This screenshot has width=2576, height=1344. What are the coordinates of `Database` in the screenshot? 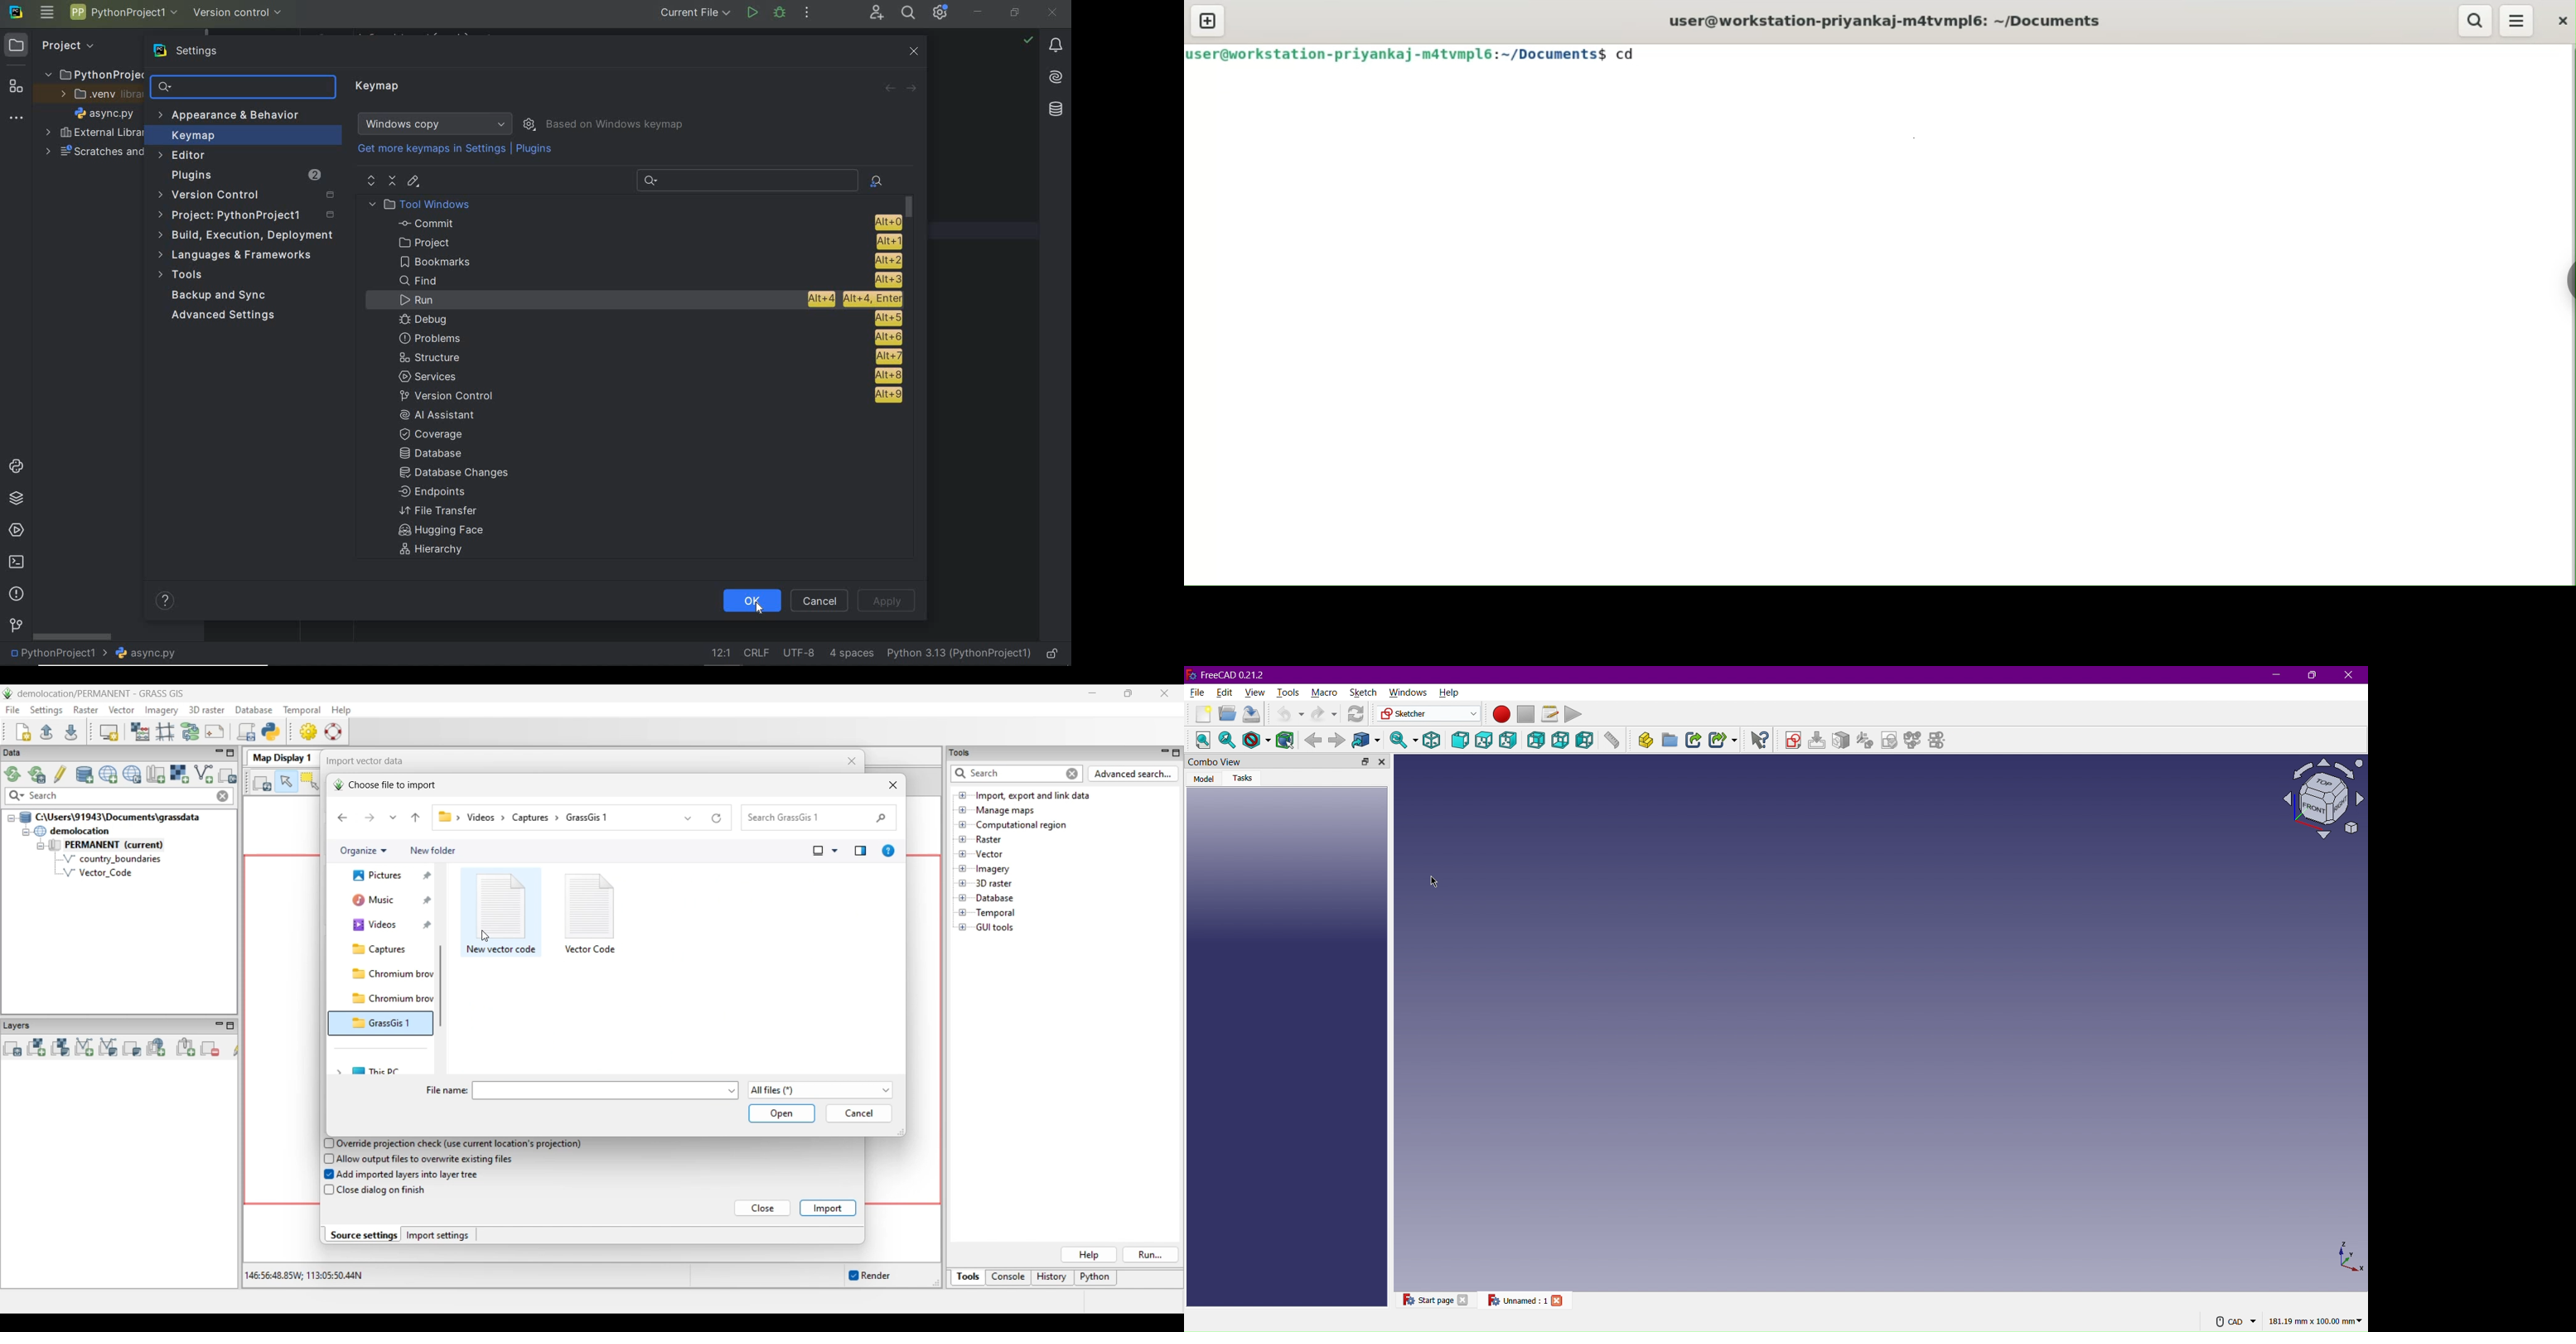 It's located at (435, 454).